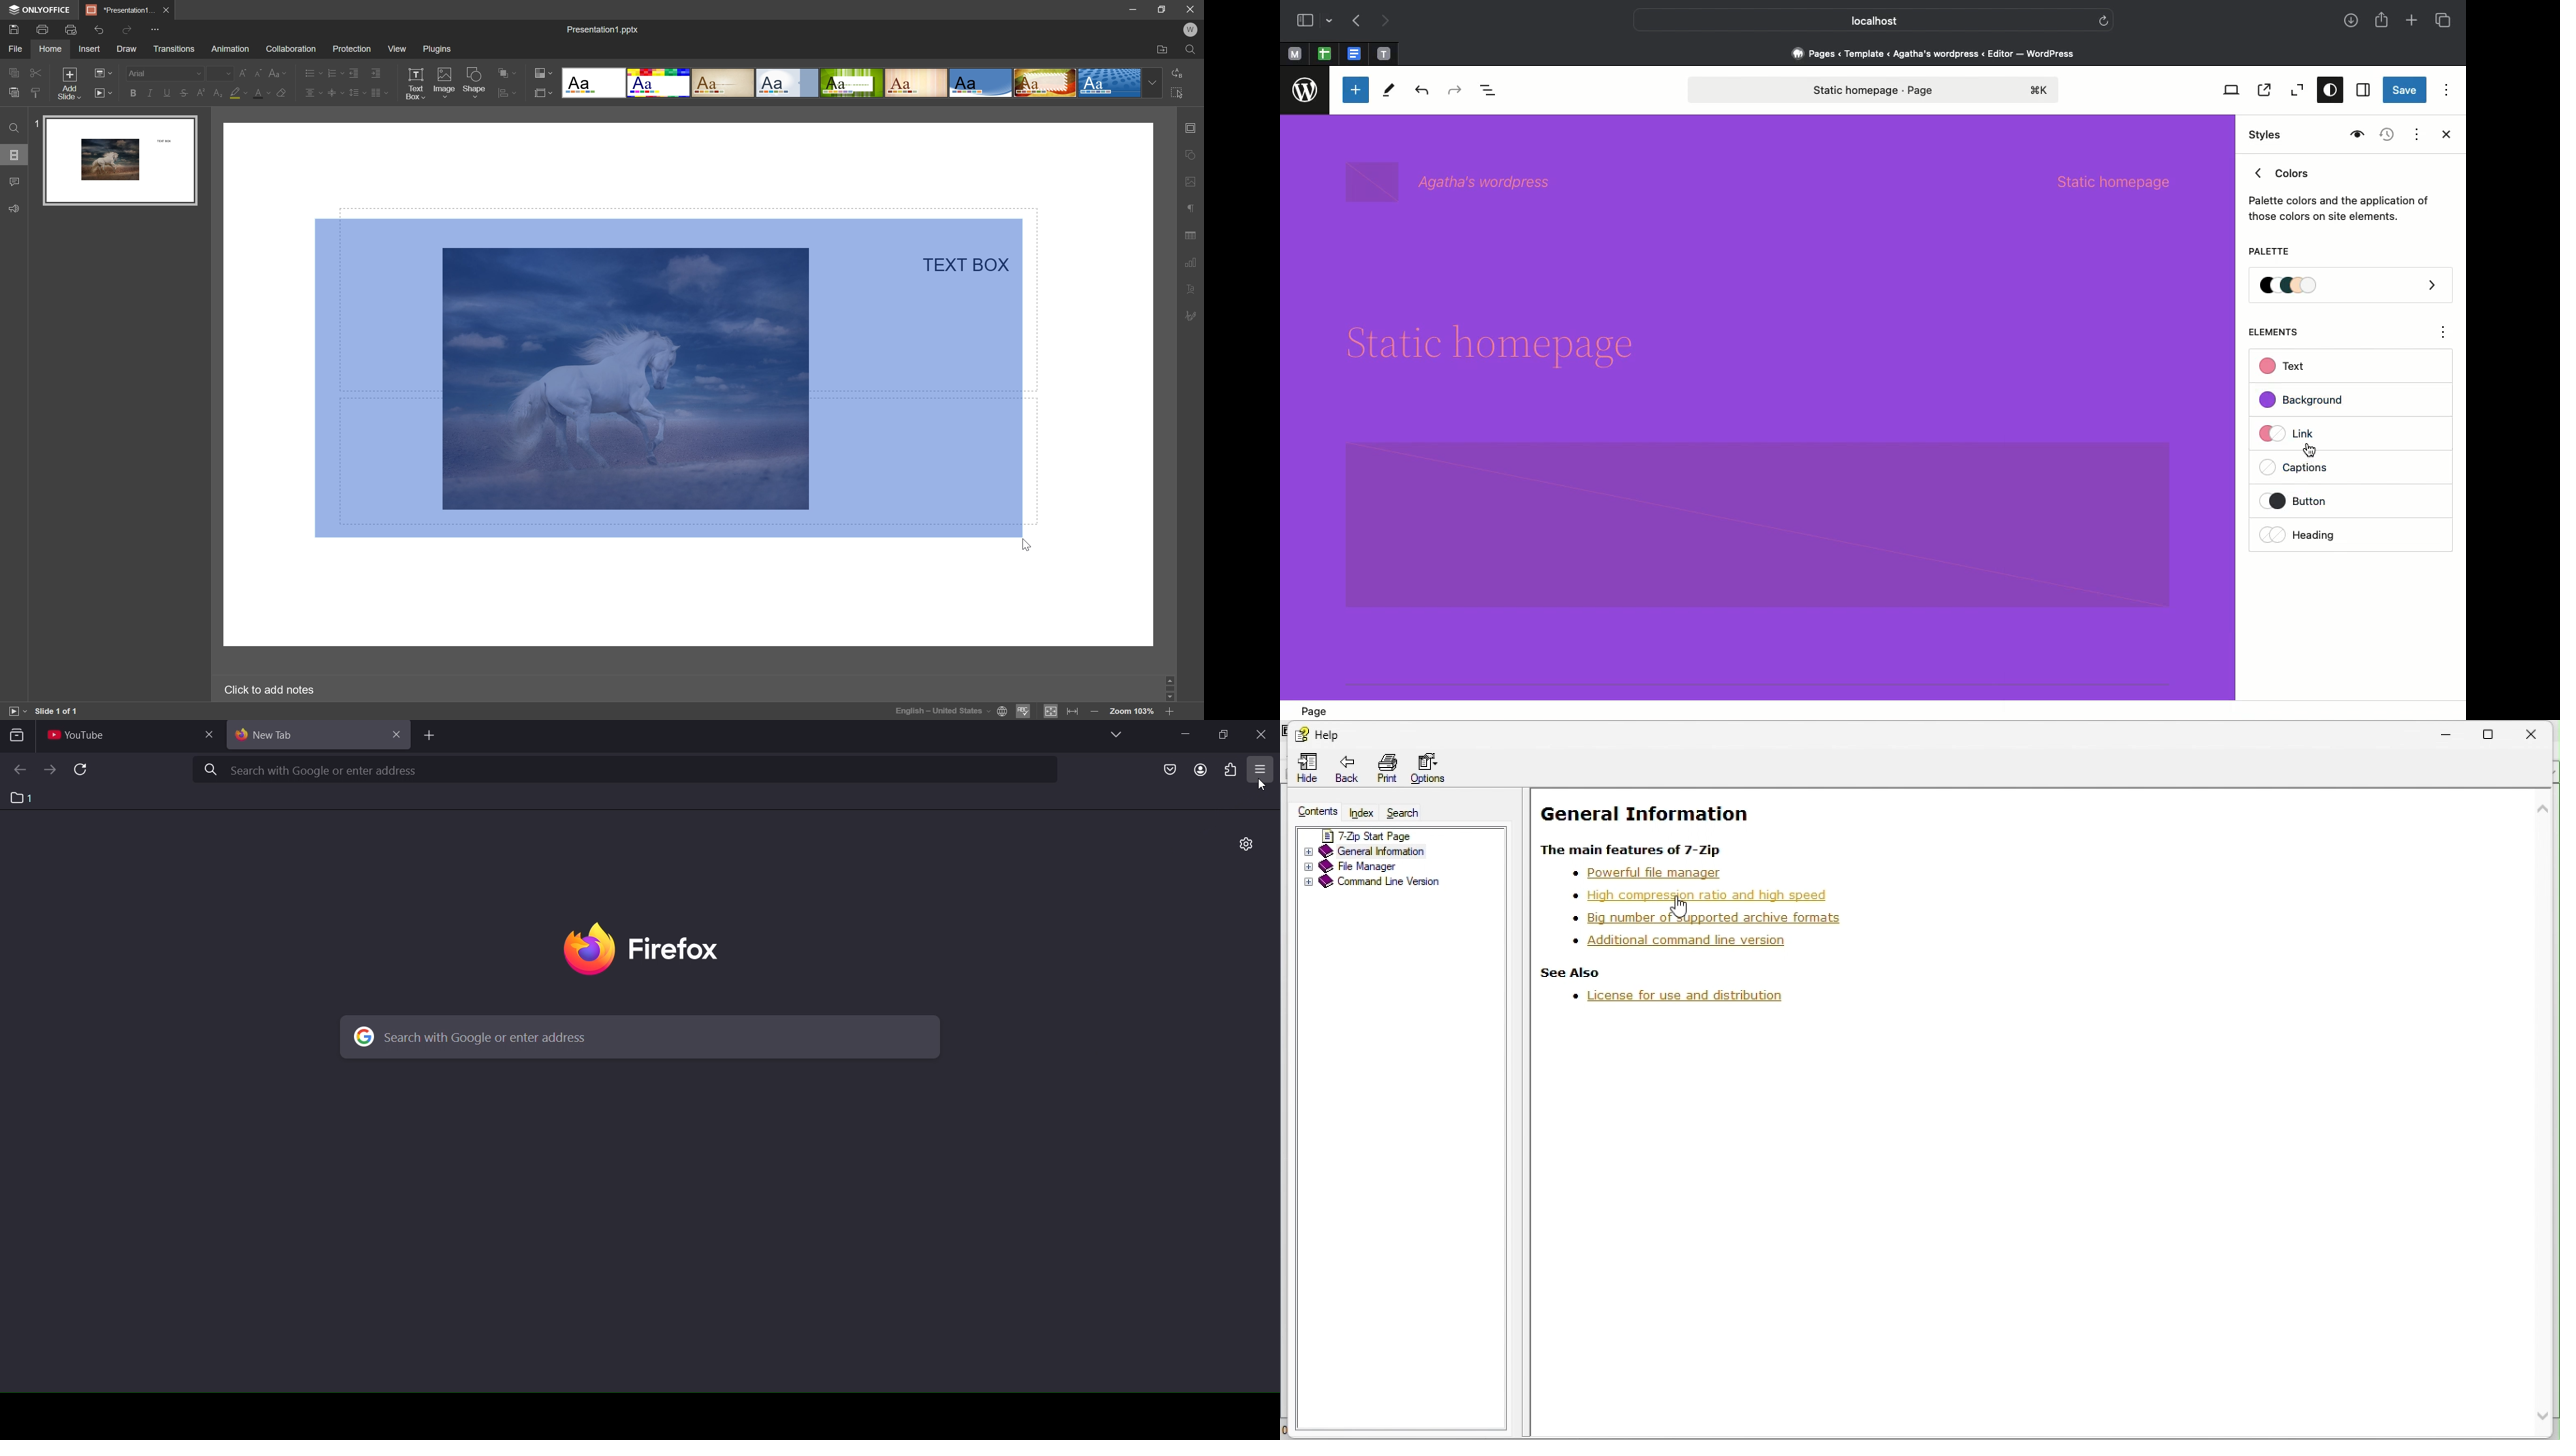 This screenshot has width=2576, height=1456. Describe the element at coordinates (2446, 89) in the screenshot. I see `Options` at that location.